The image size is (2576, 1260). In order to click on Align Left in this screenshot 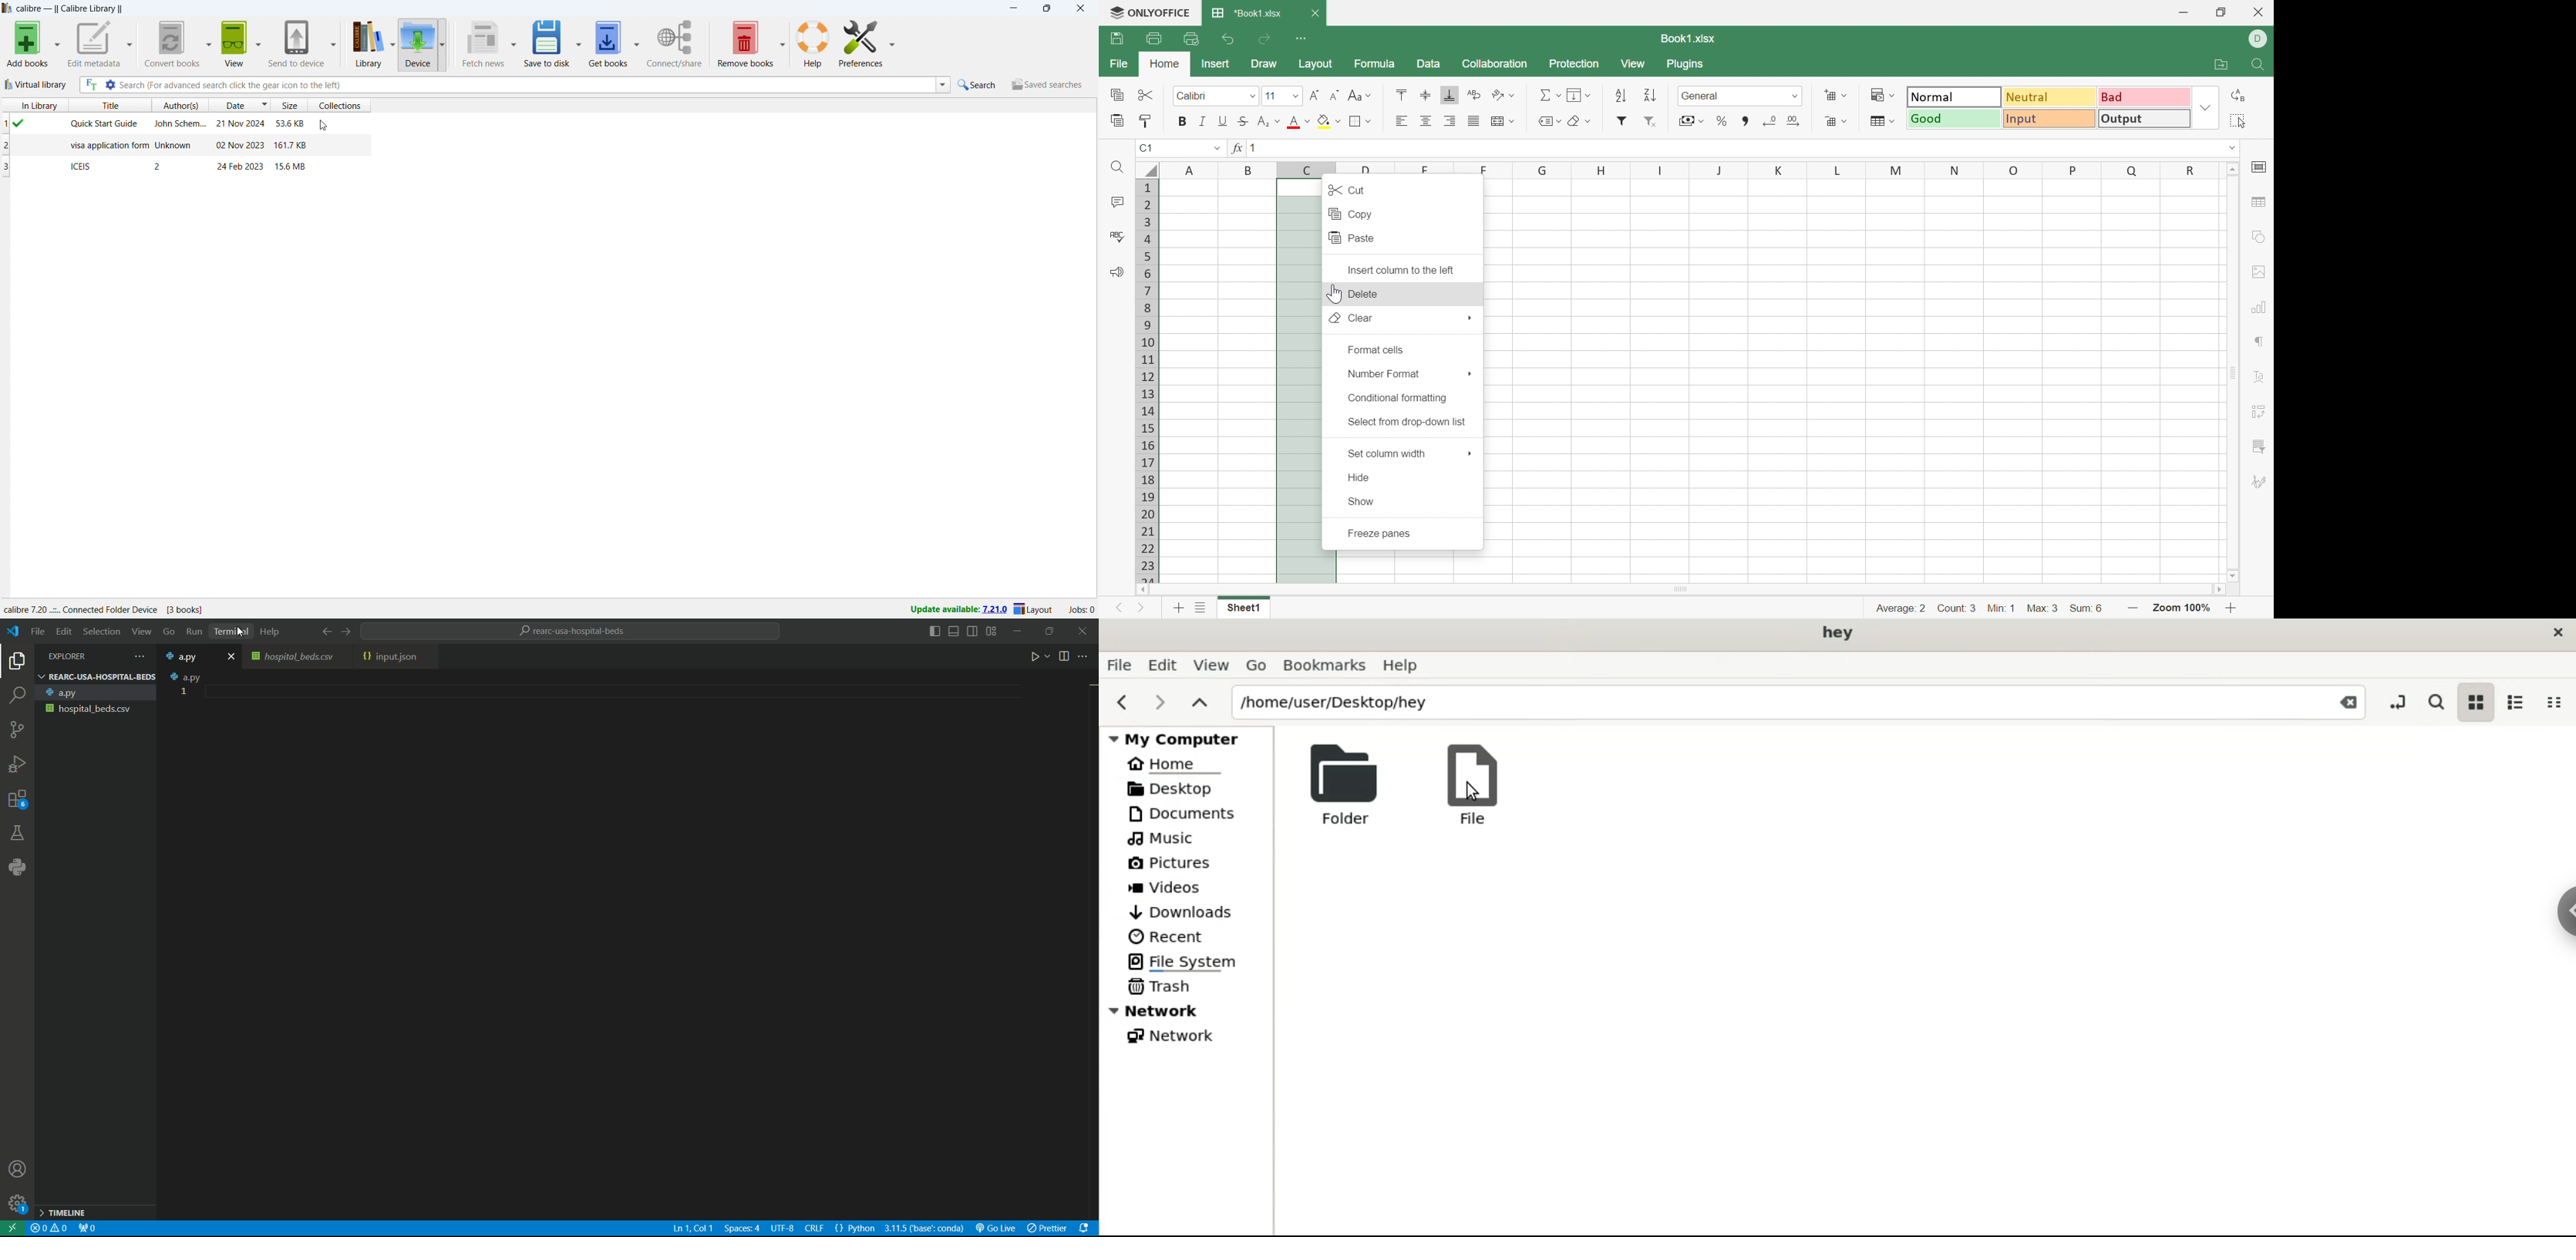, I will do `click(1401, 121)`.